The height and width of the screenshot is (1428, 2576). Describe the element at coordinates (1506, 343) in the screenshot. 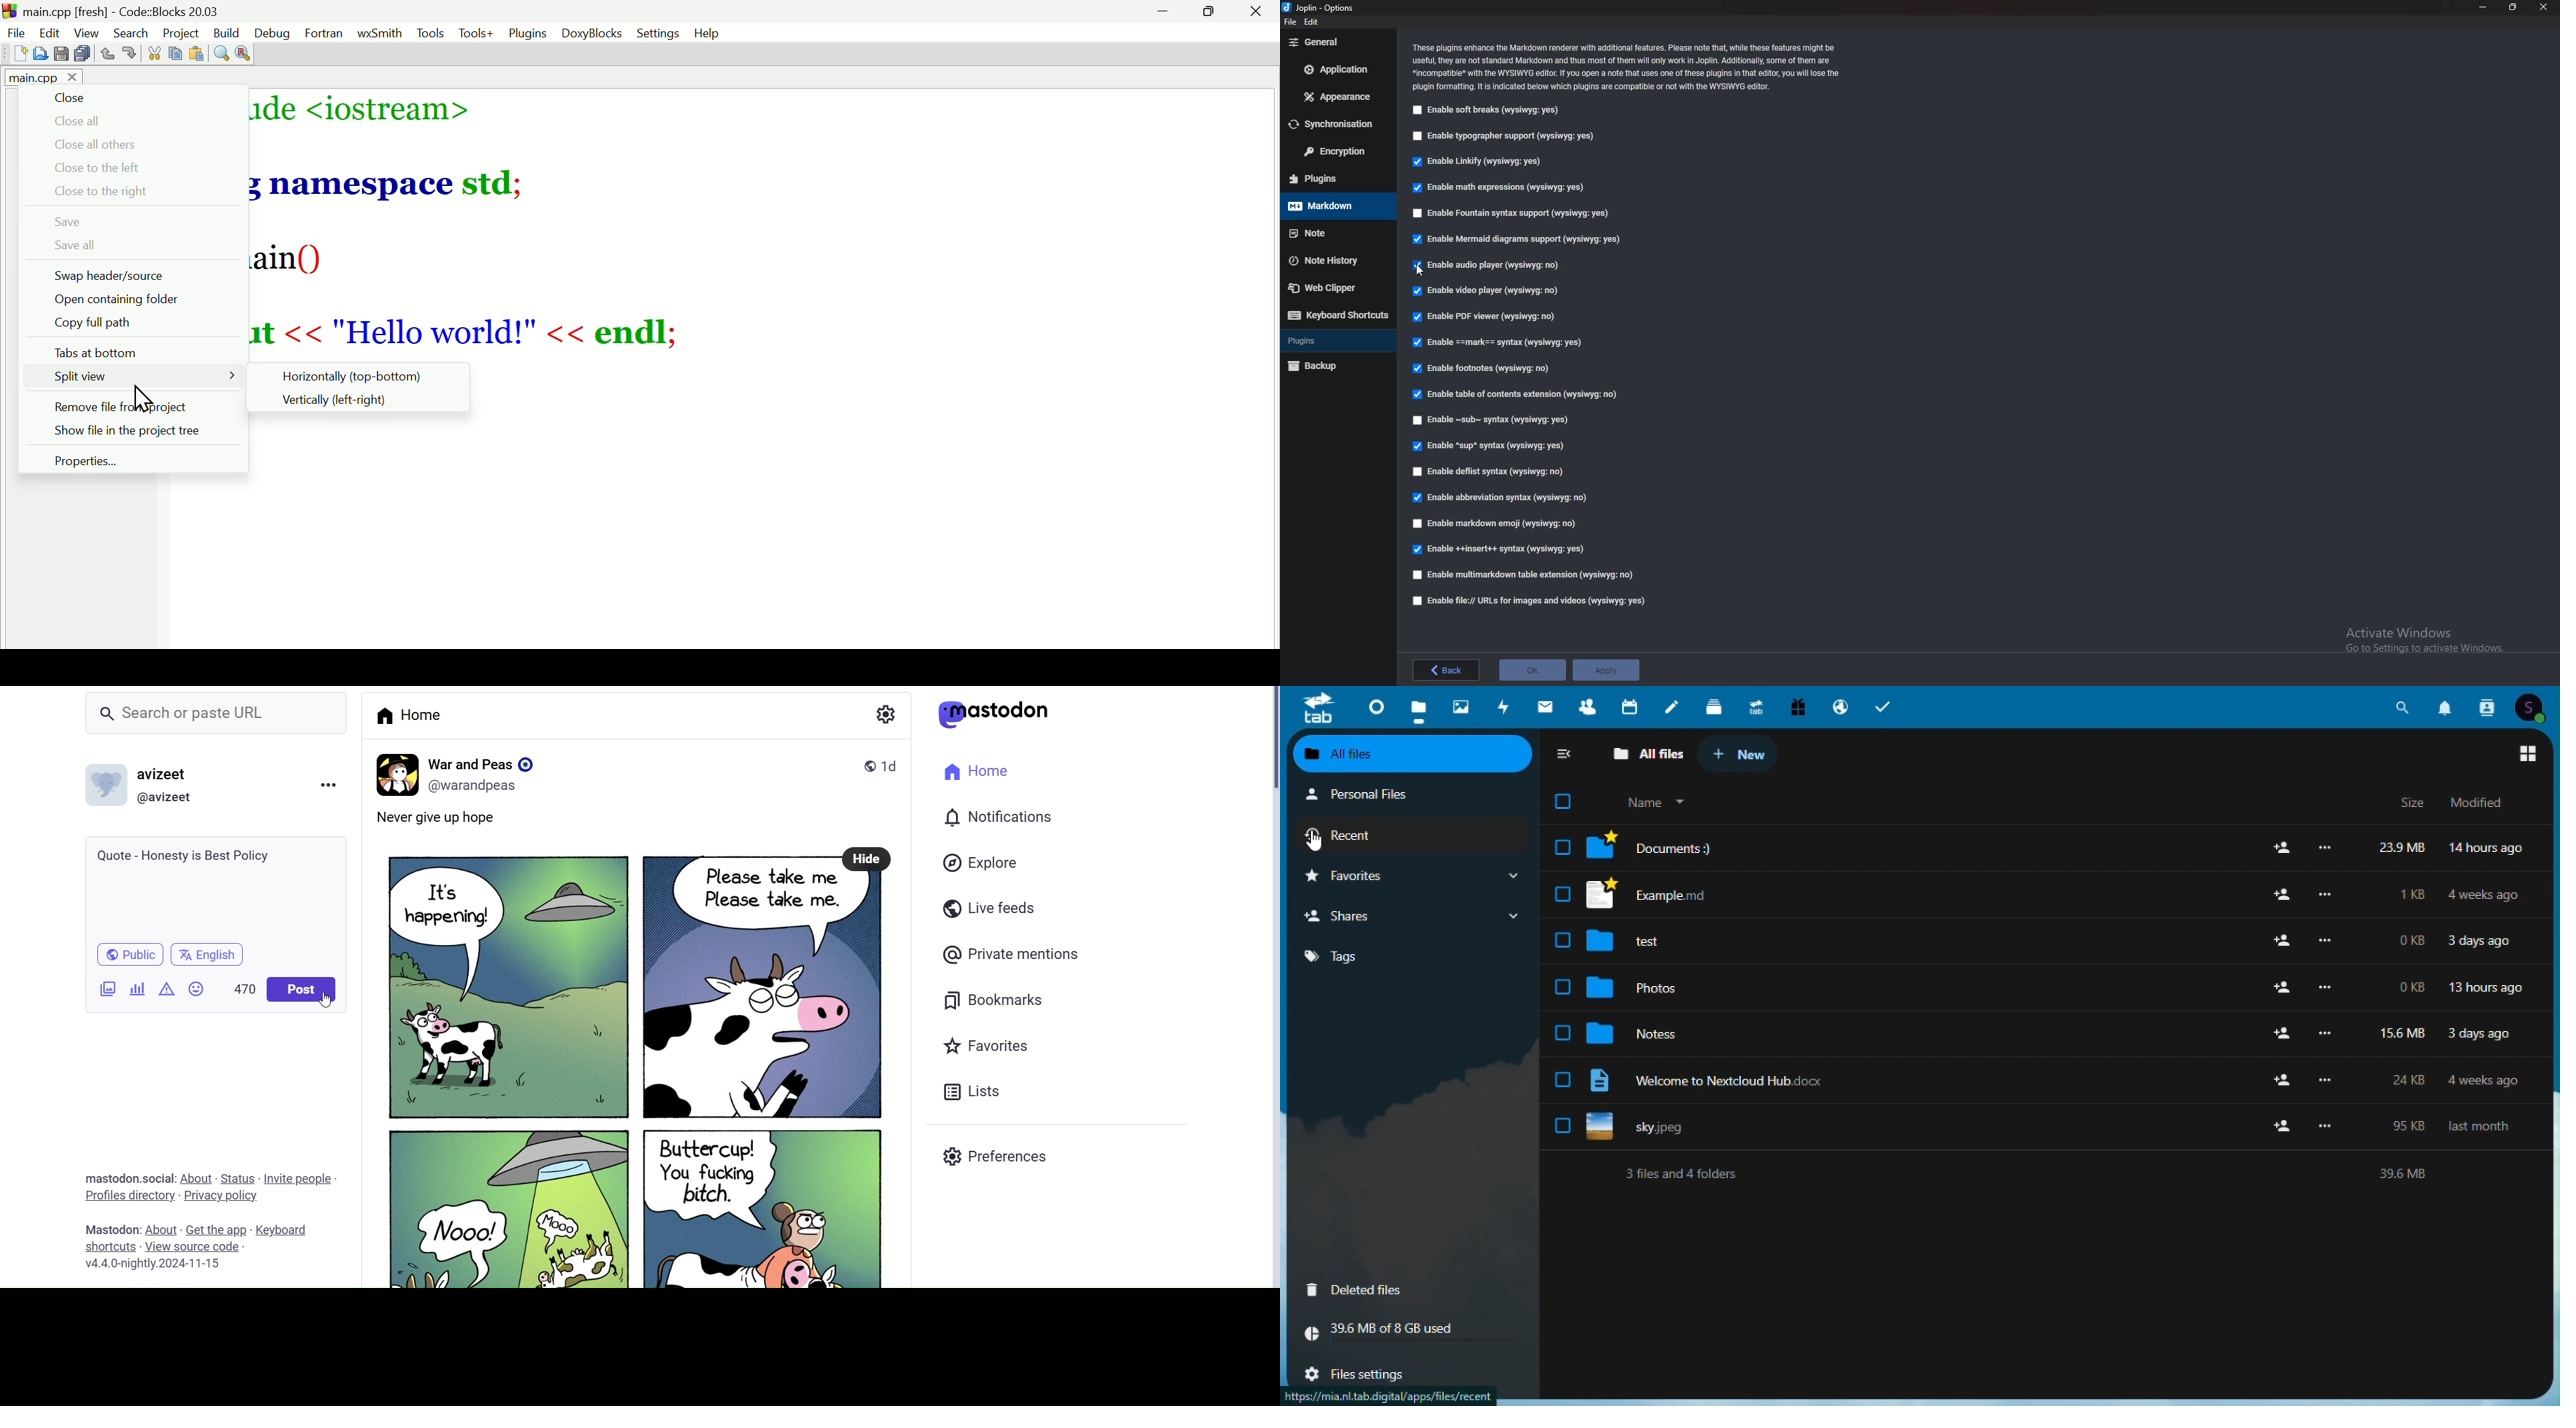

I see `Enable Mark Syntax` at that location.